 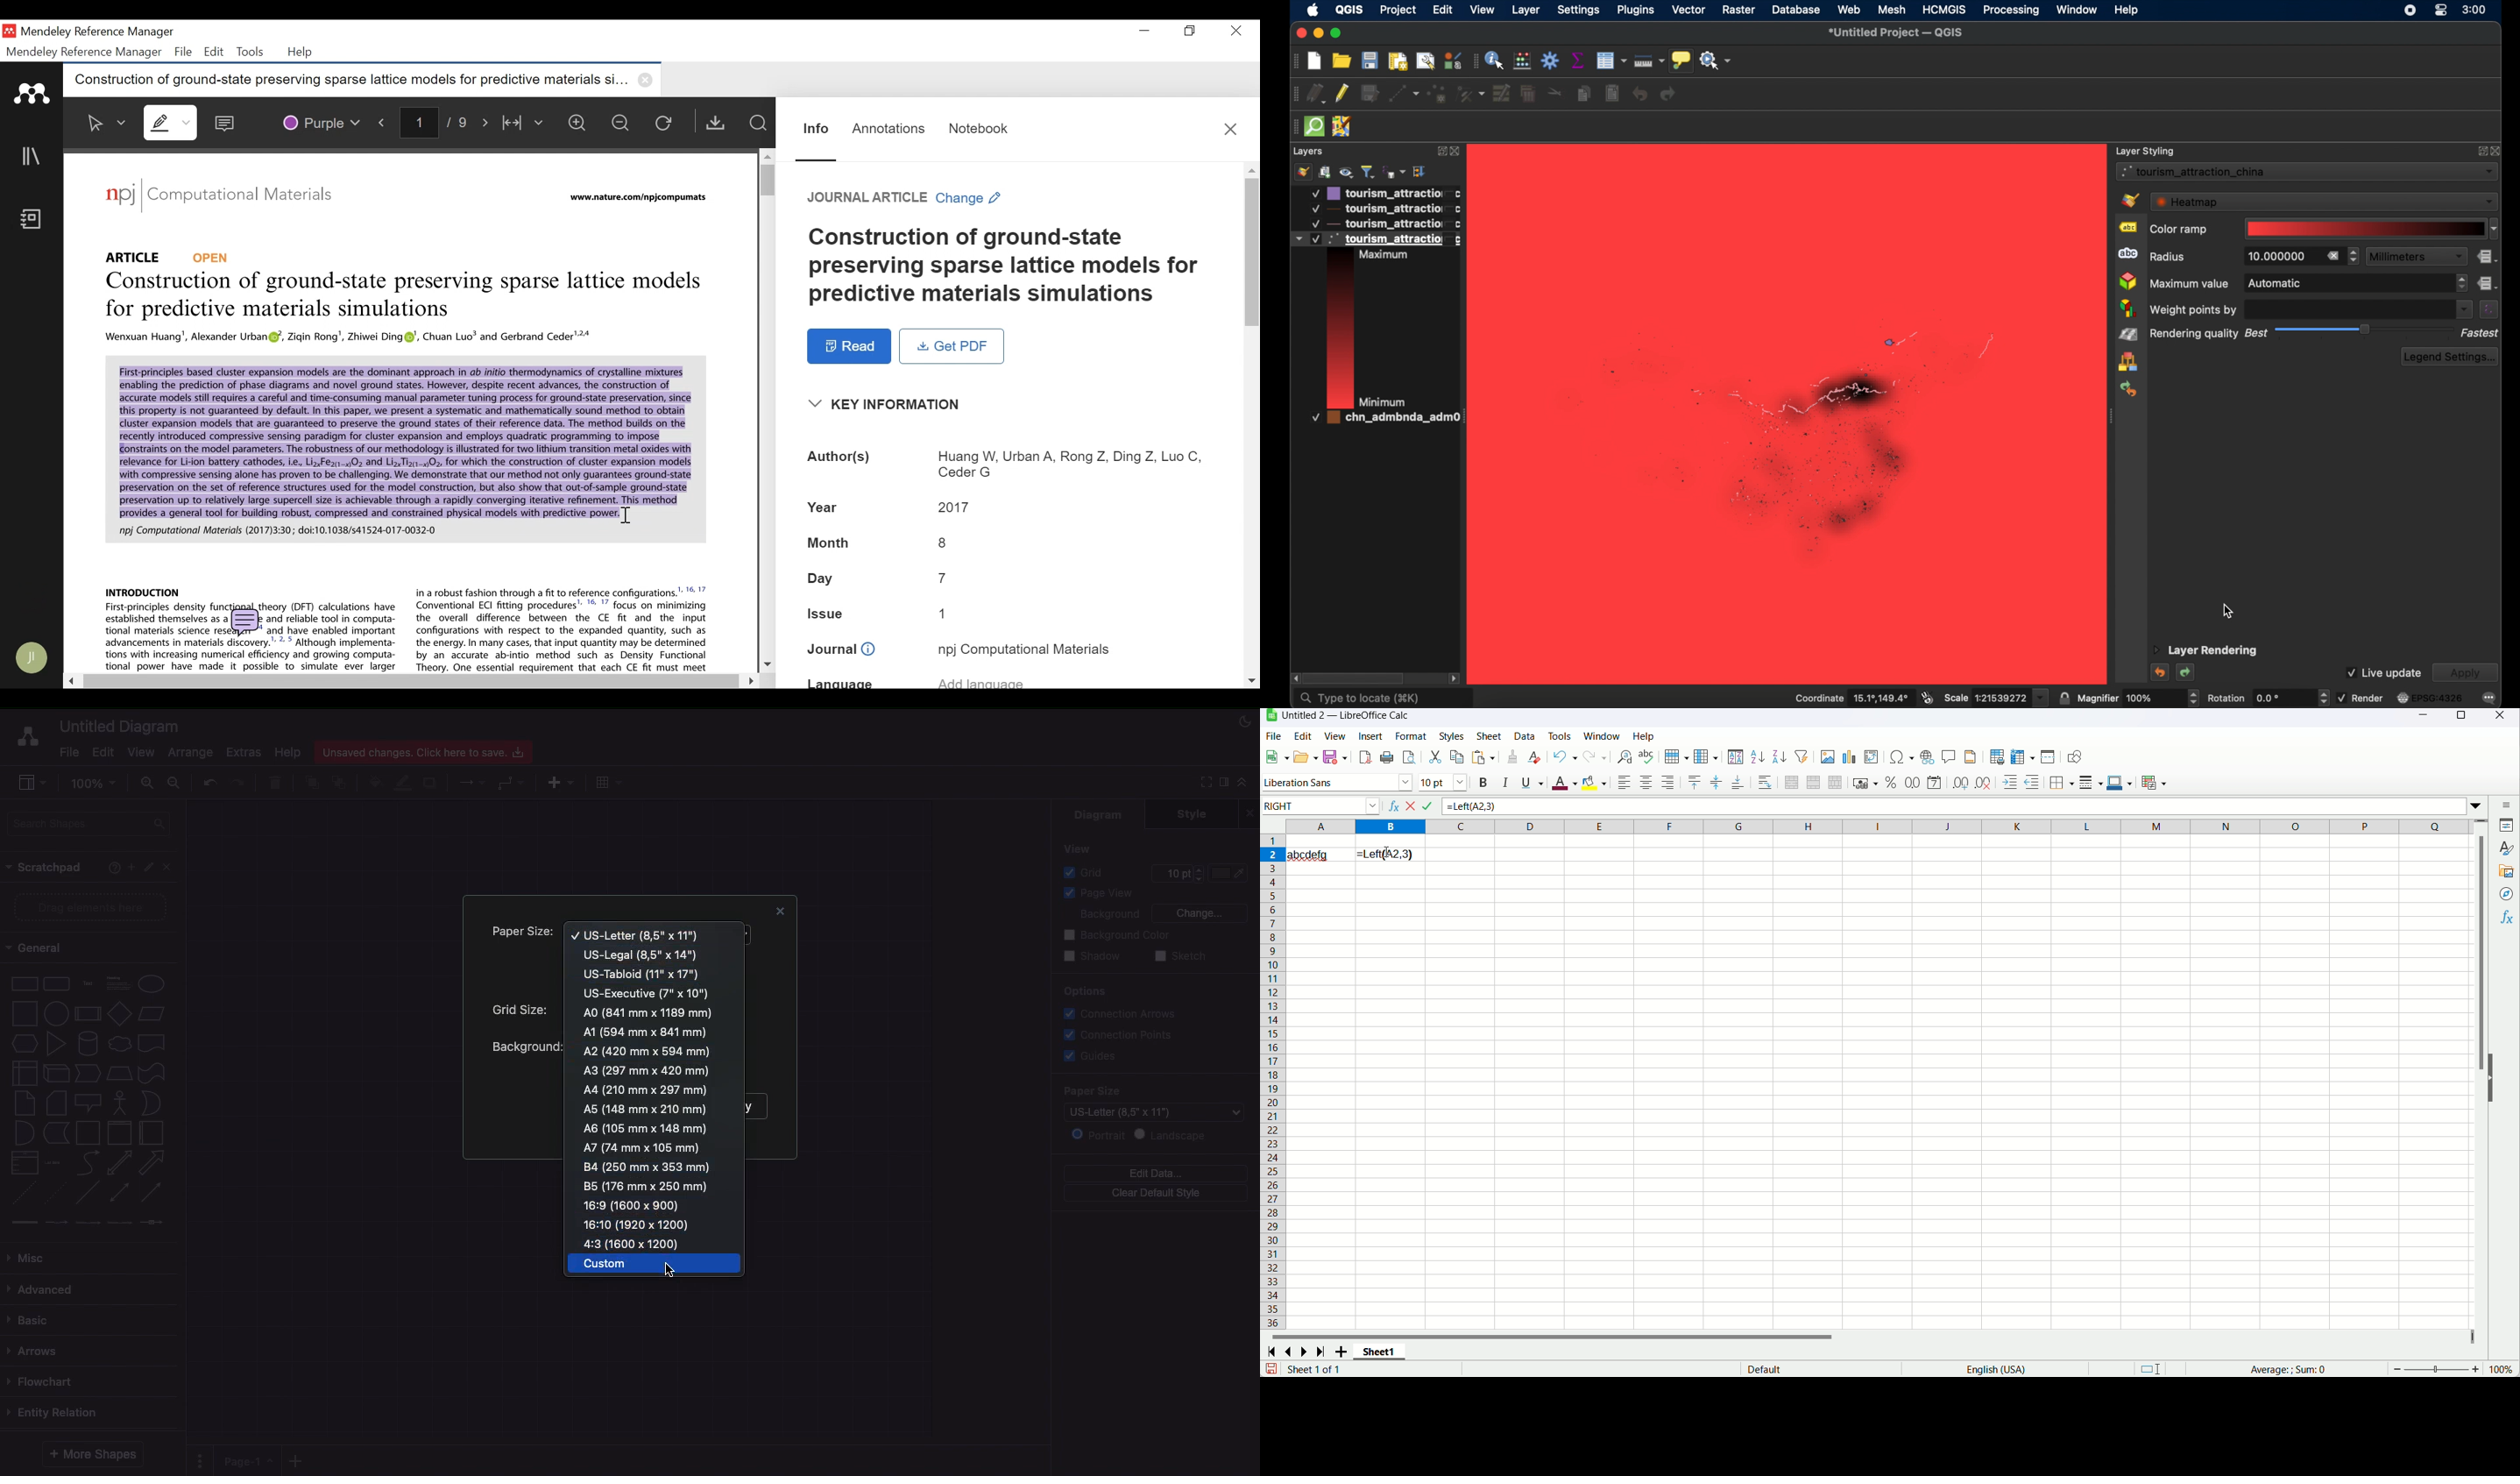 What do you see at coordinates (183, 52) in the screenshot?
I see `File` at bounding box center [183, 52].